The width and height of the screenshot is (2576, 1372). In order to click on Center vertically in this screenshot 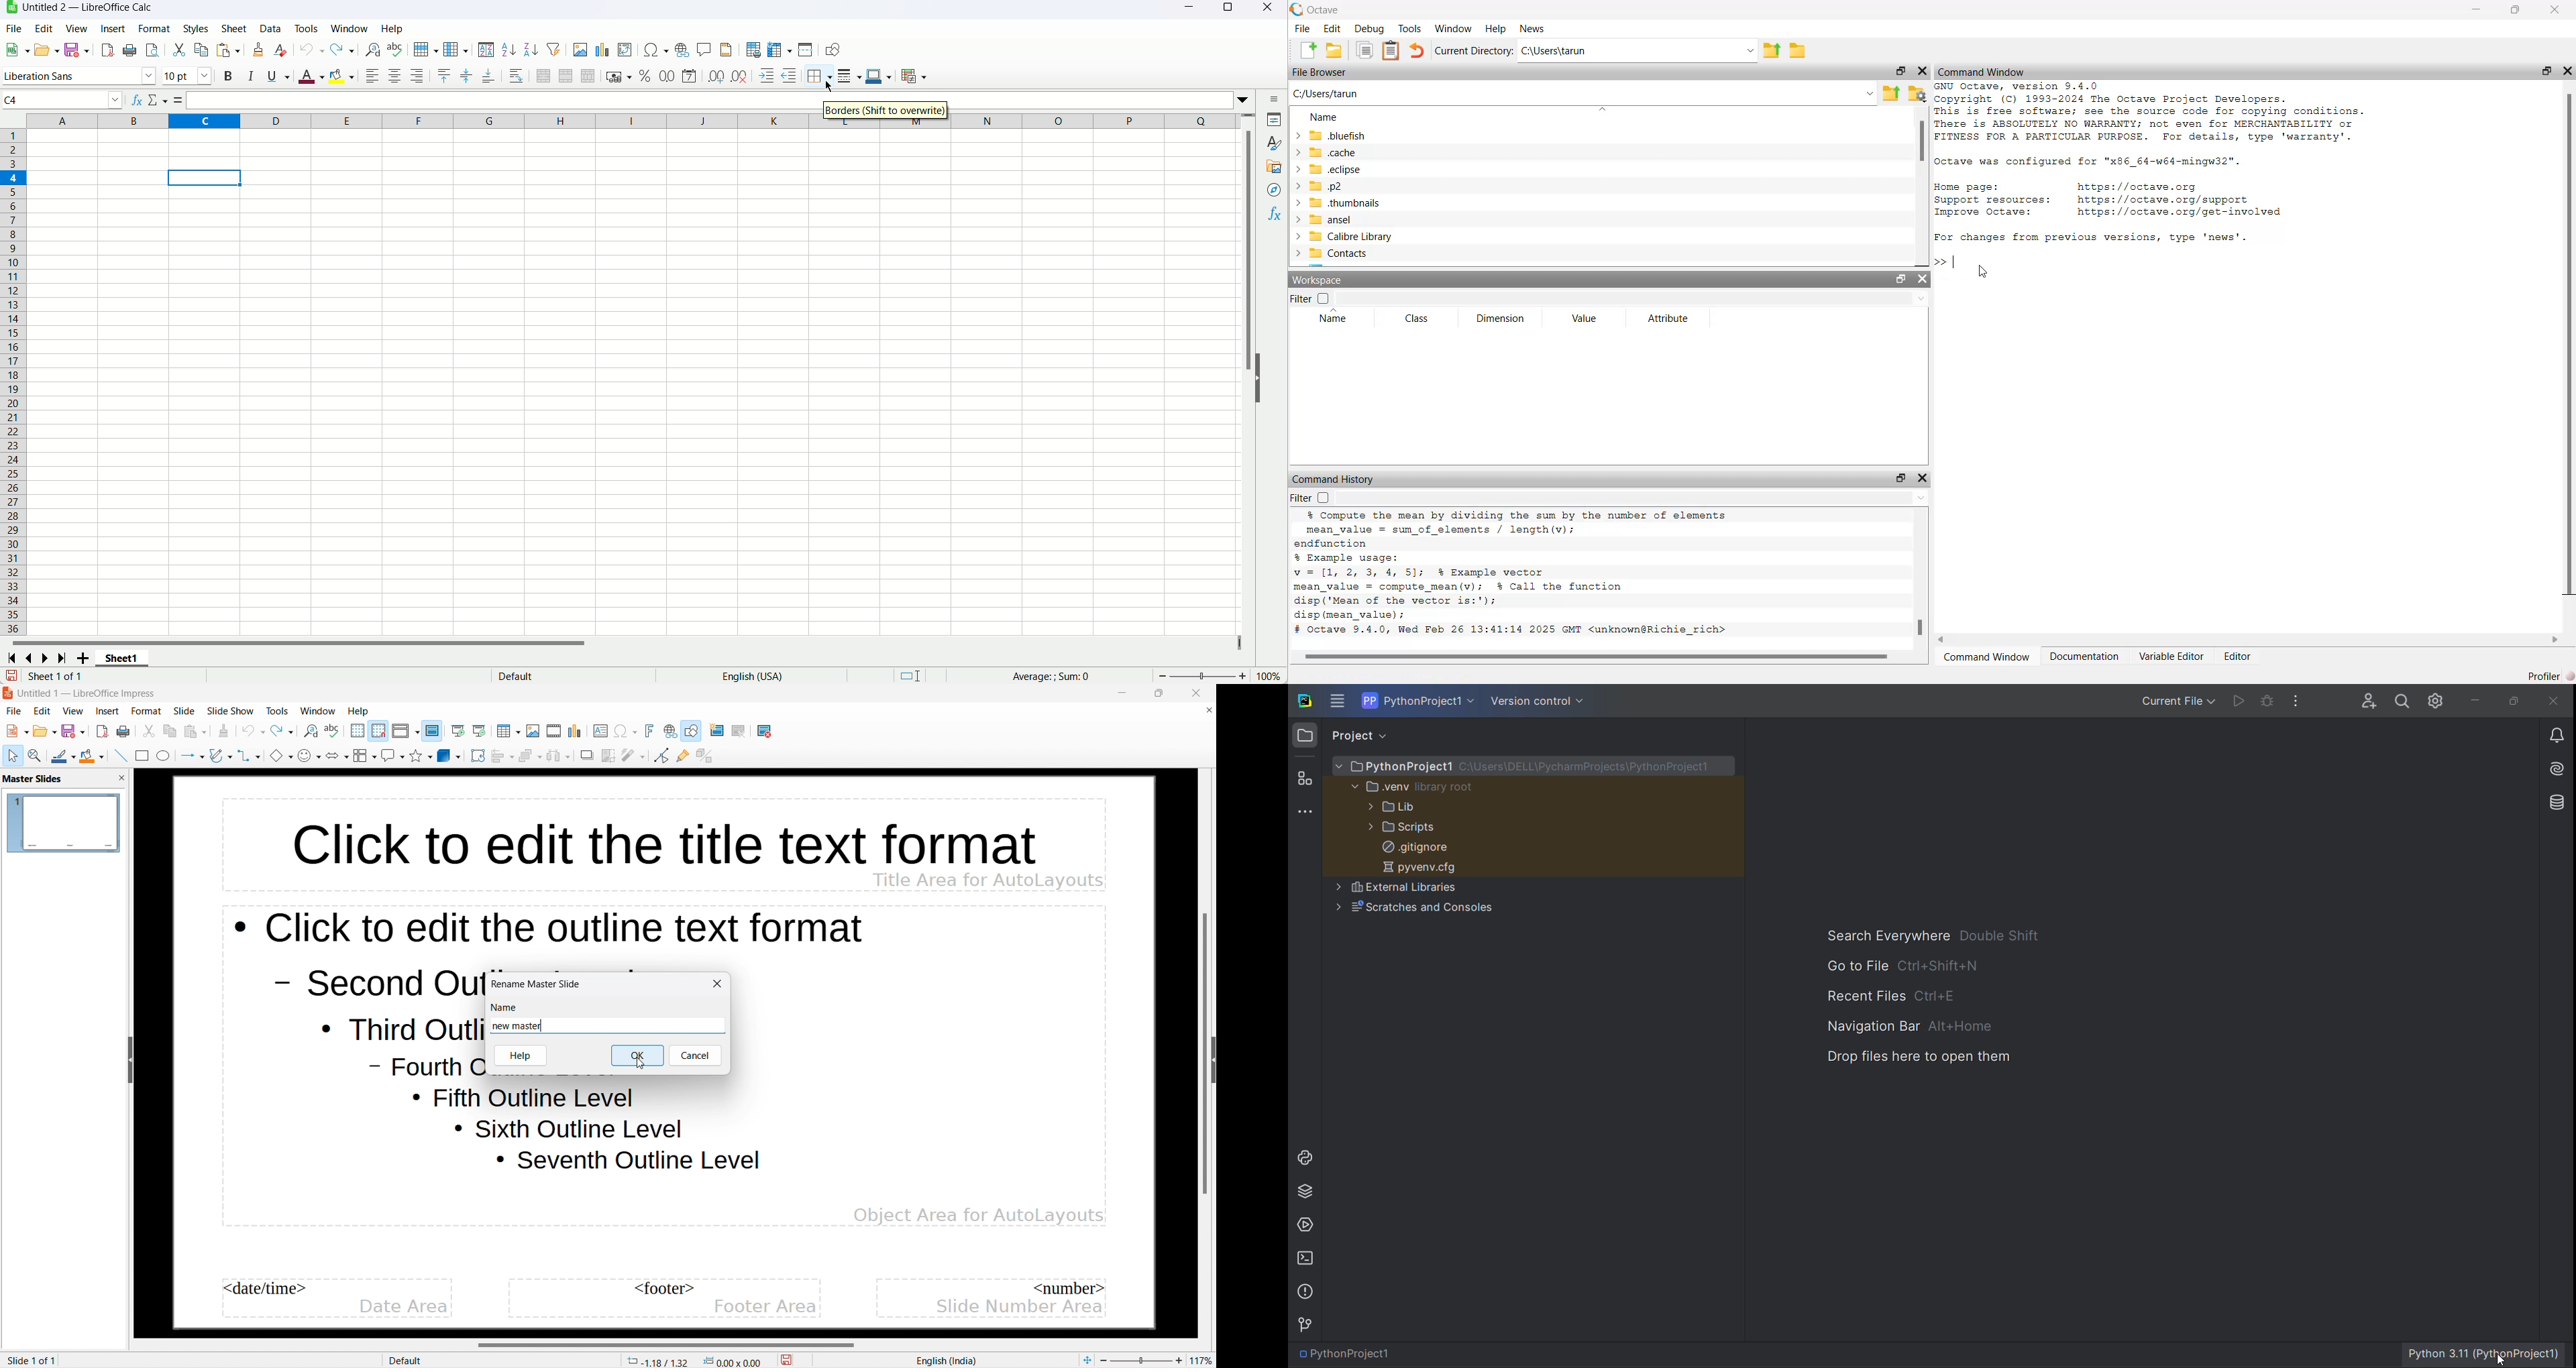, I will do `click(467, 76)`.